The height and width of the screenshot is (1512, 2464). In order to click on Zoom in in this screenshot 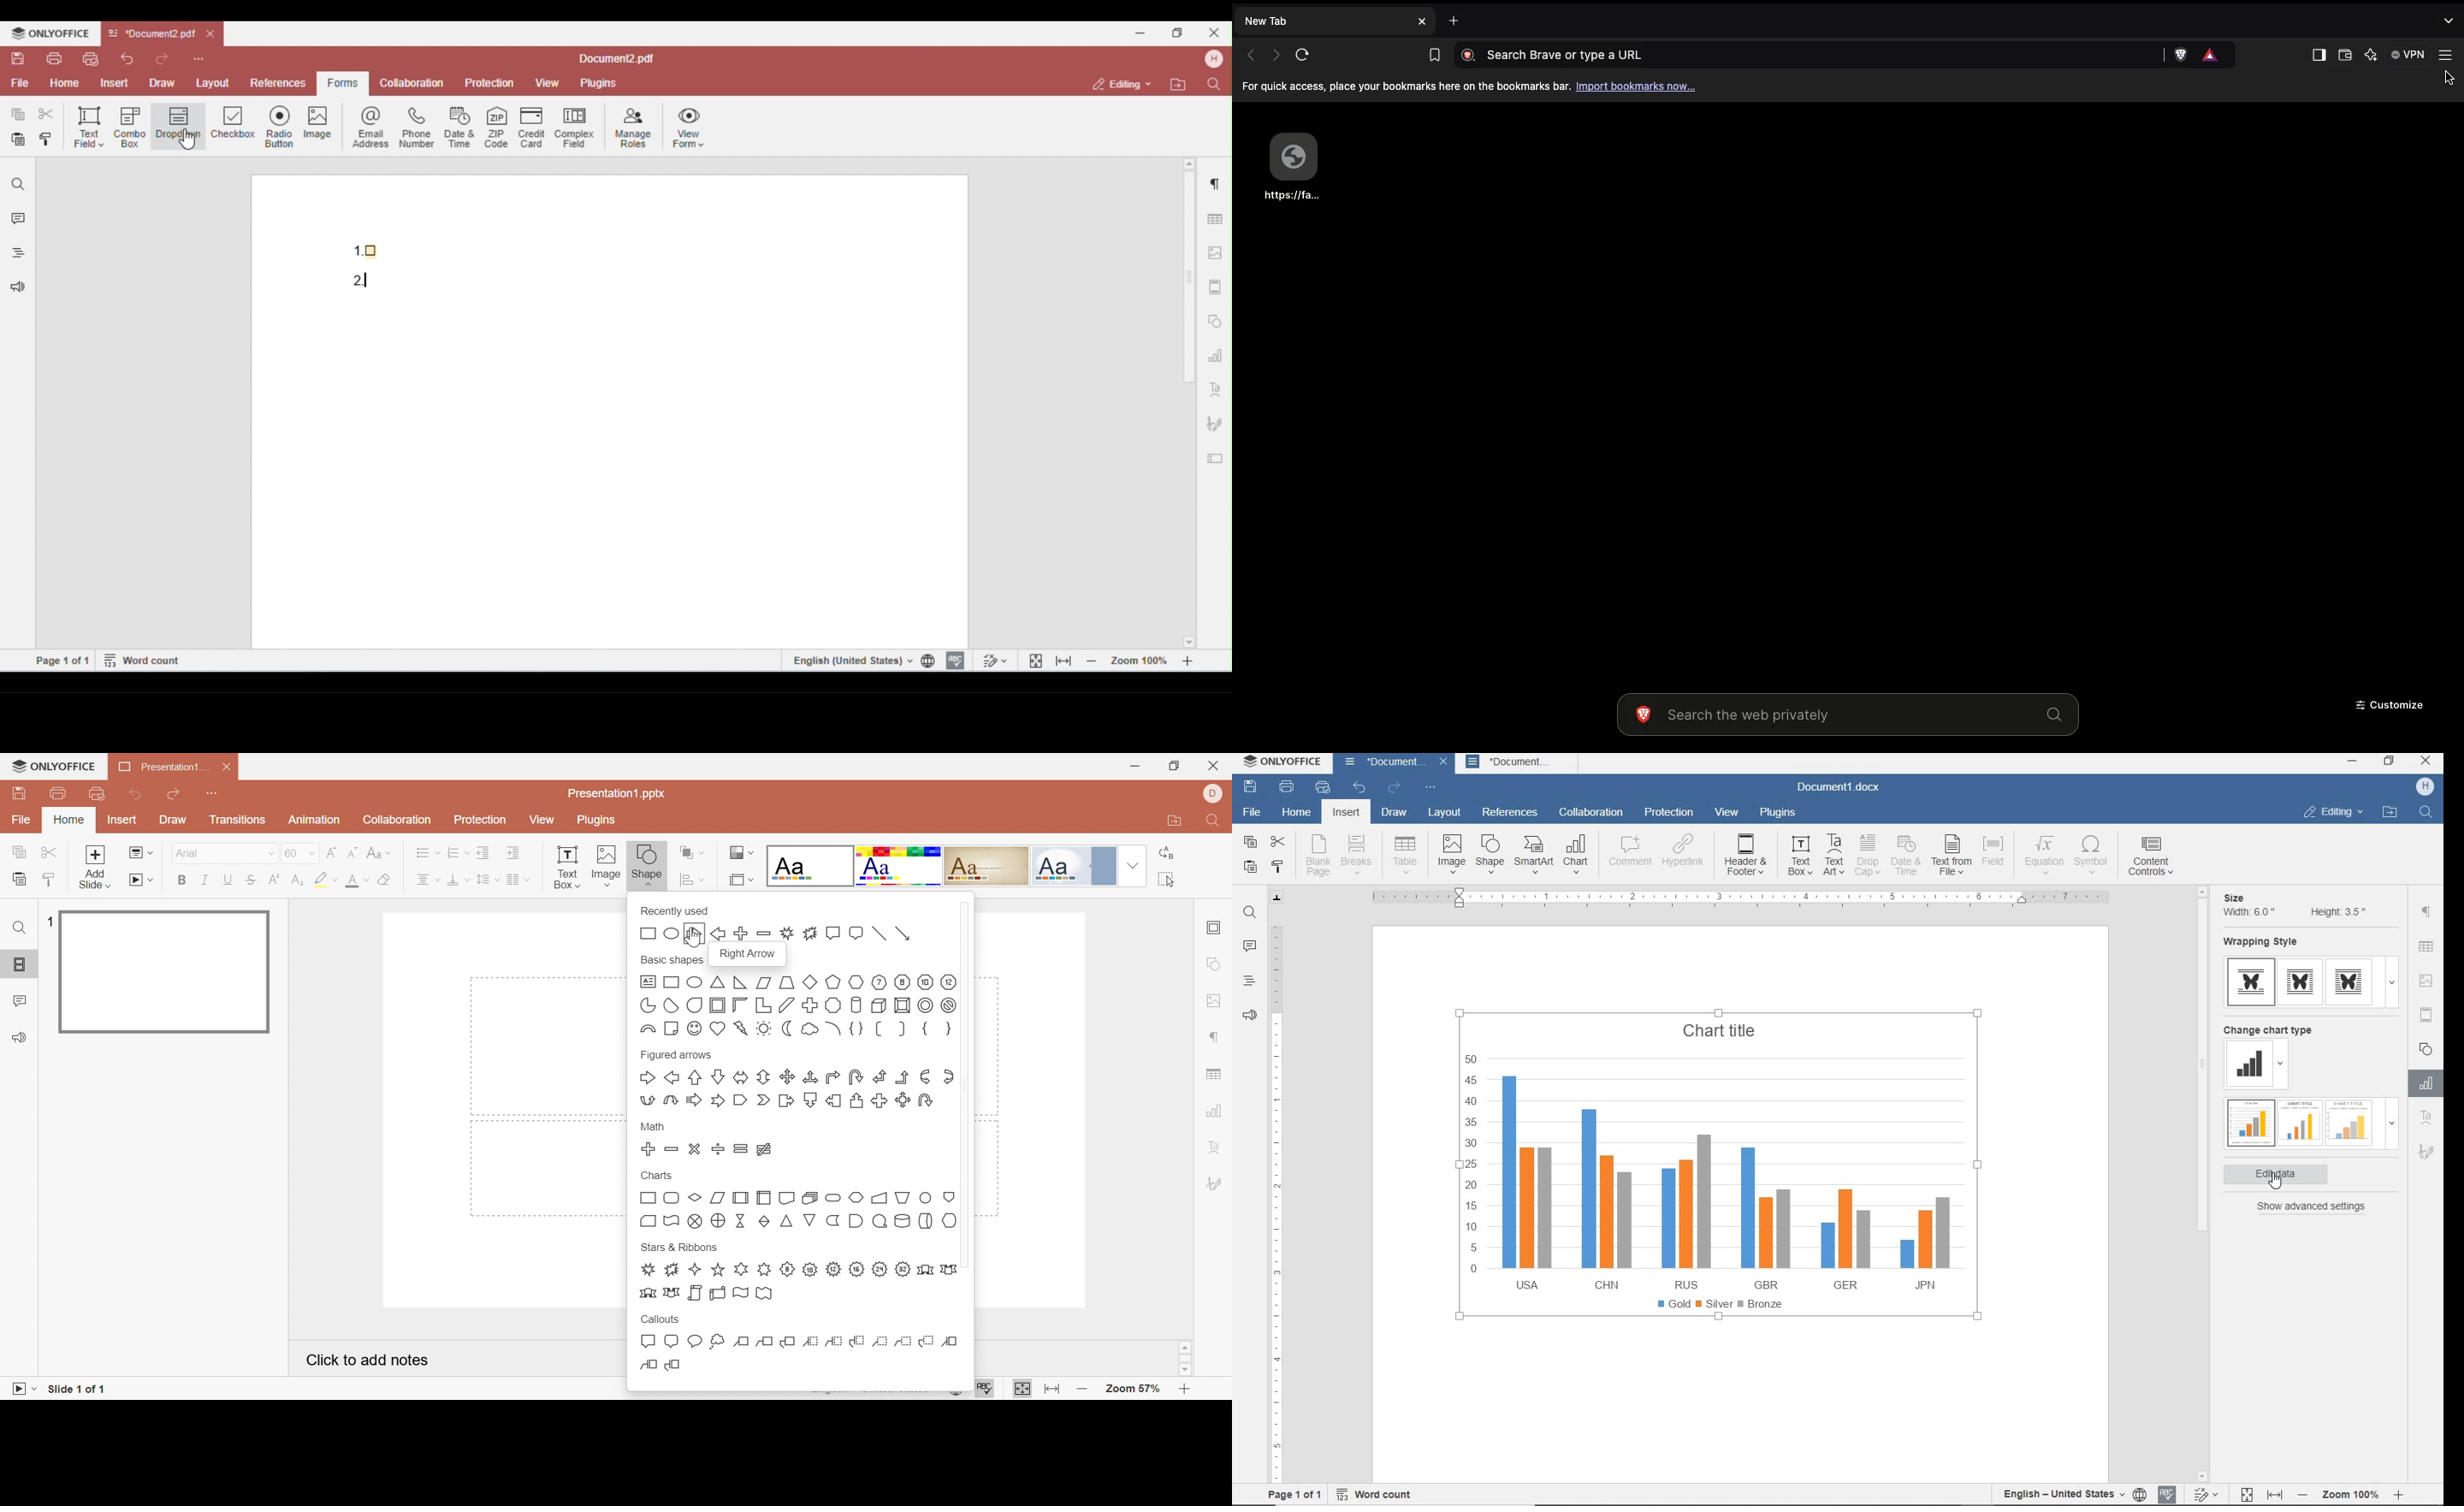, I will do `click(1185, 1390)`.